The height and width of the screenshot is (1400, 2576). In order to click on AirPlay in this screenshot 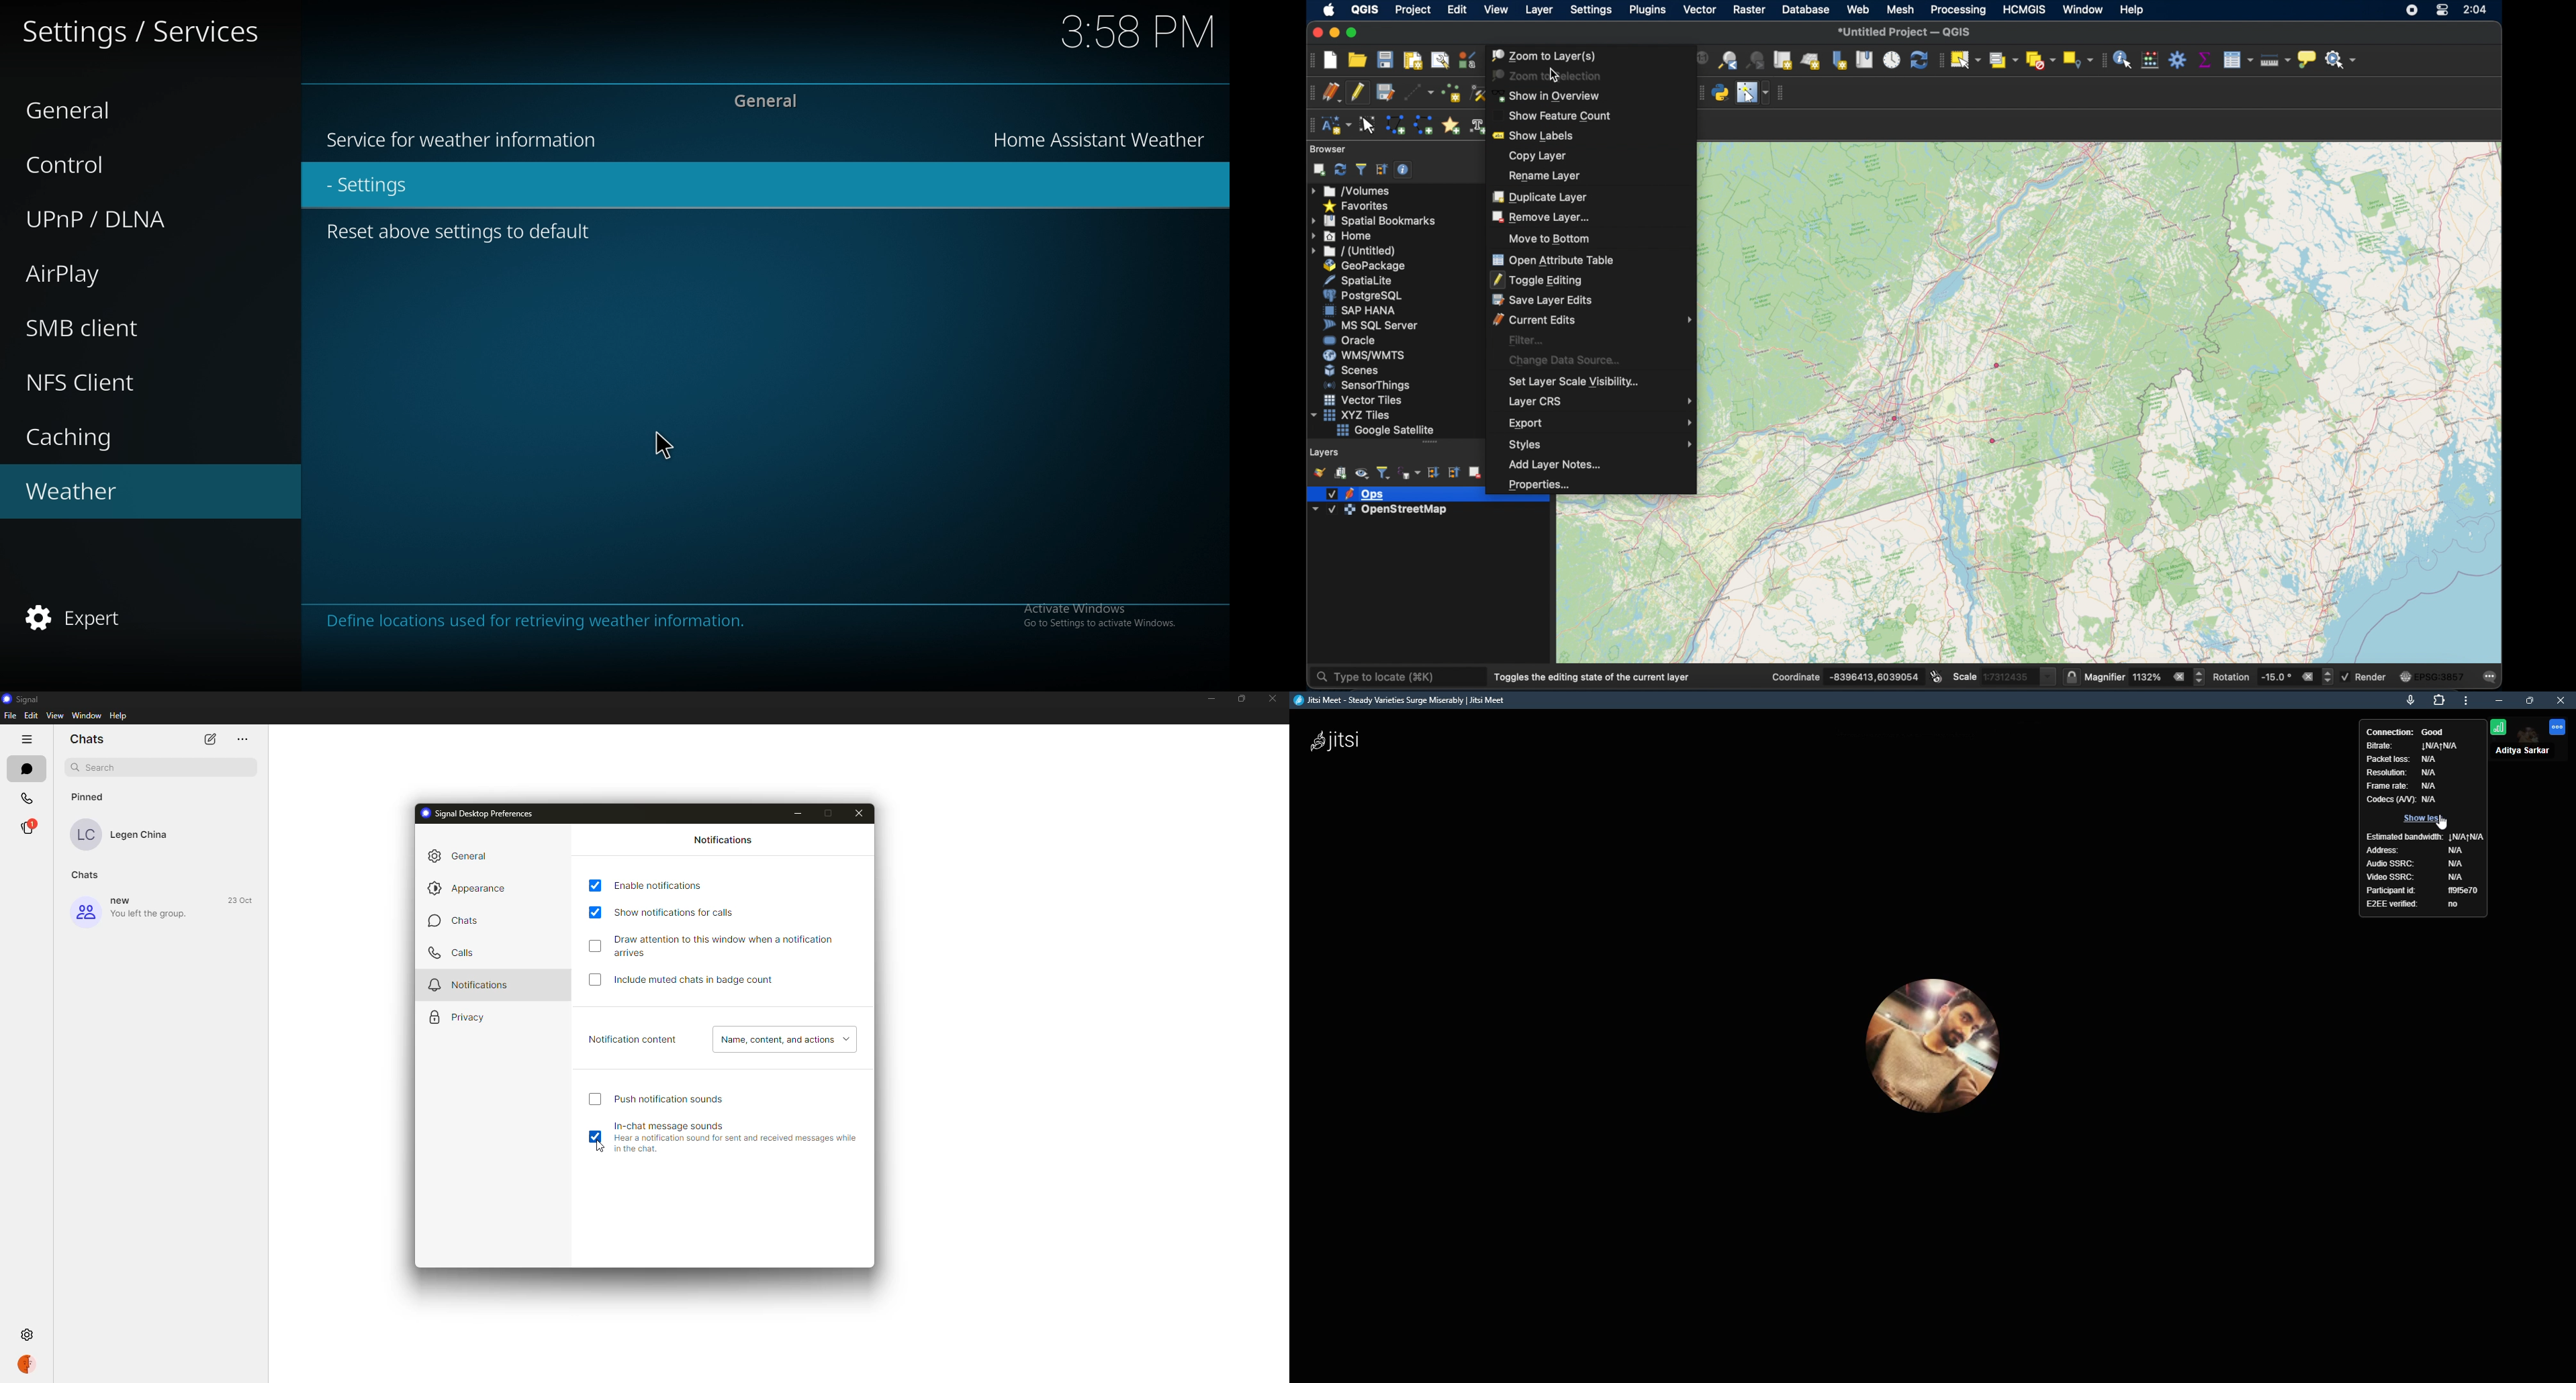, I will do `click(93, 277)`.